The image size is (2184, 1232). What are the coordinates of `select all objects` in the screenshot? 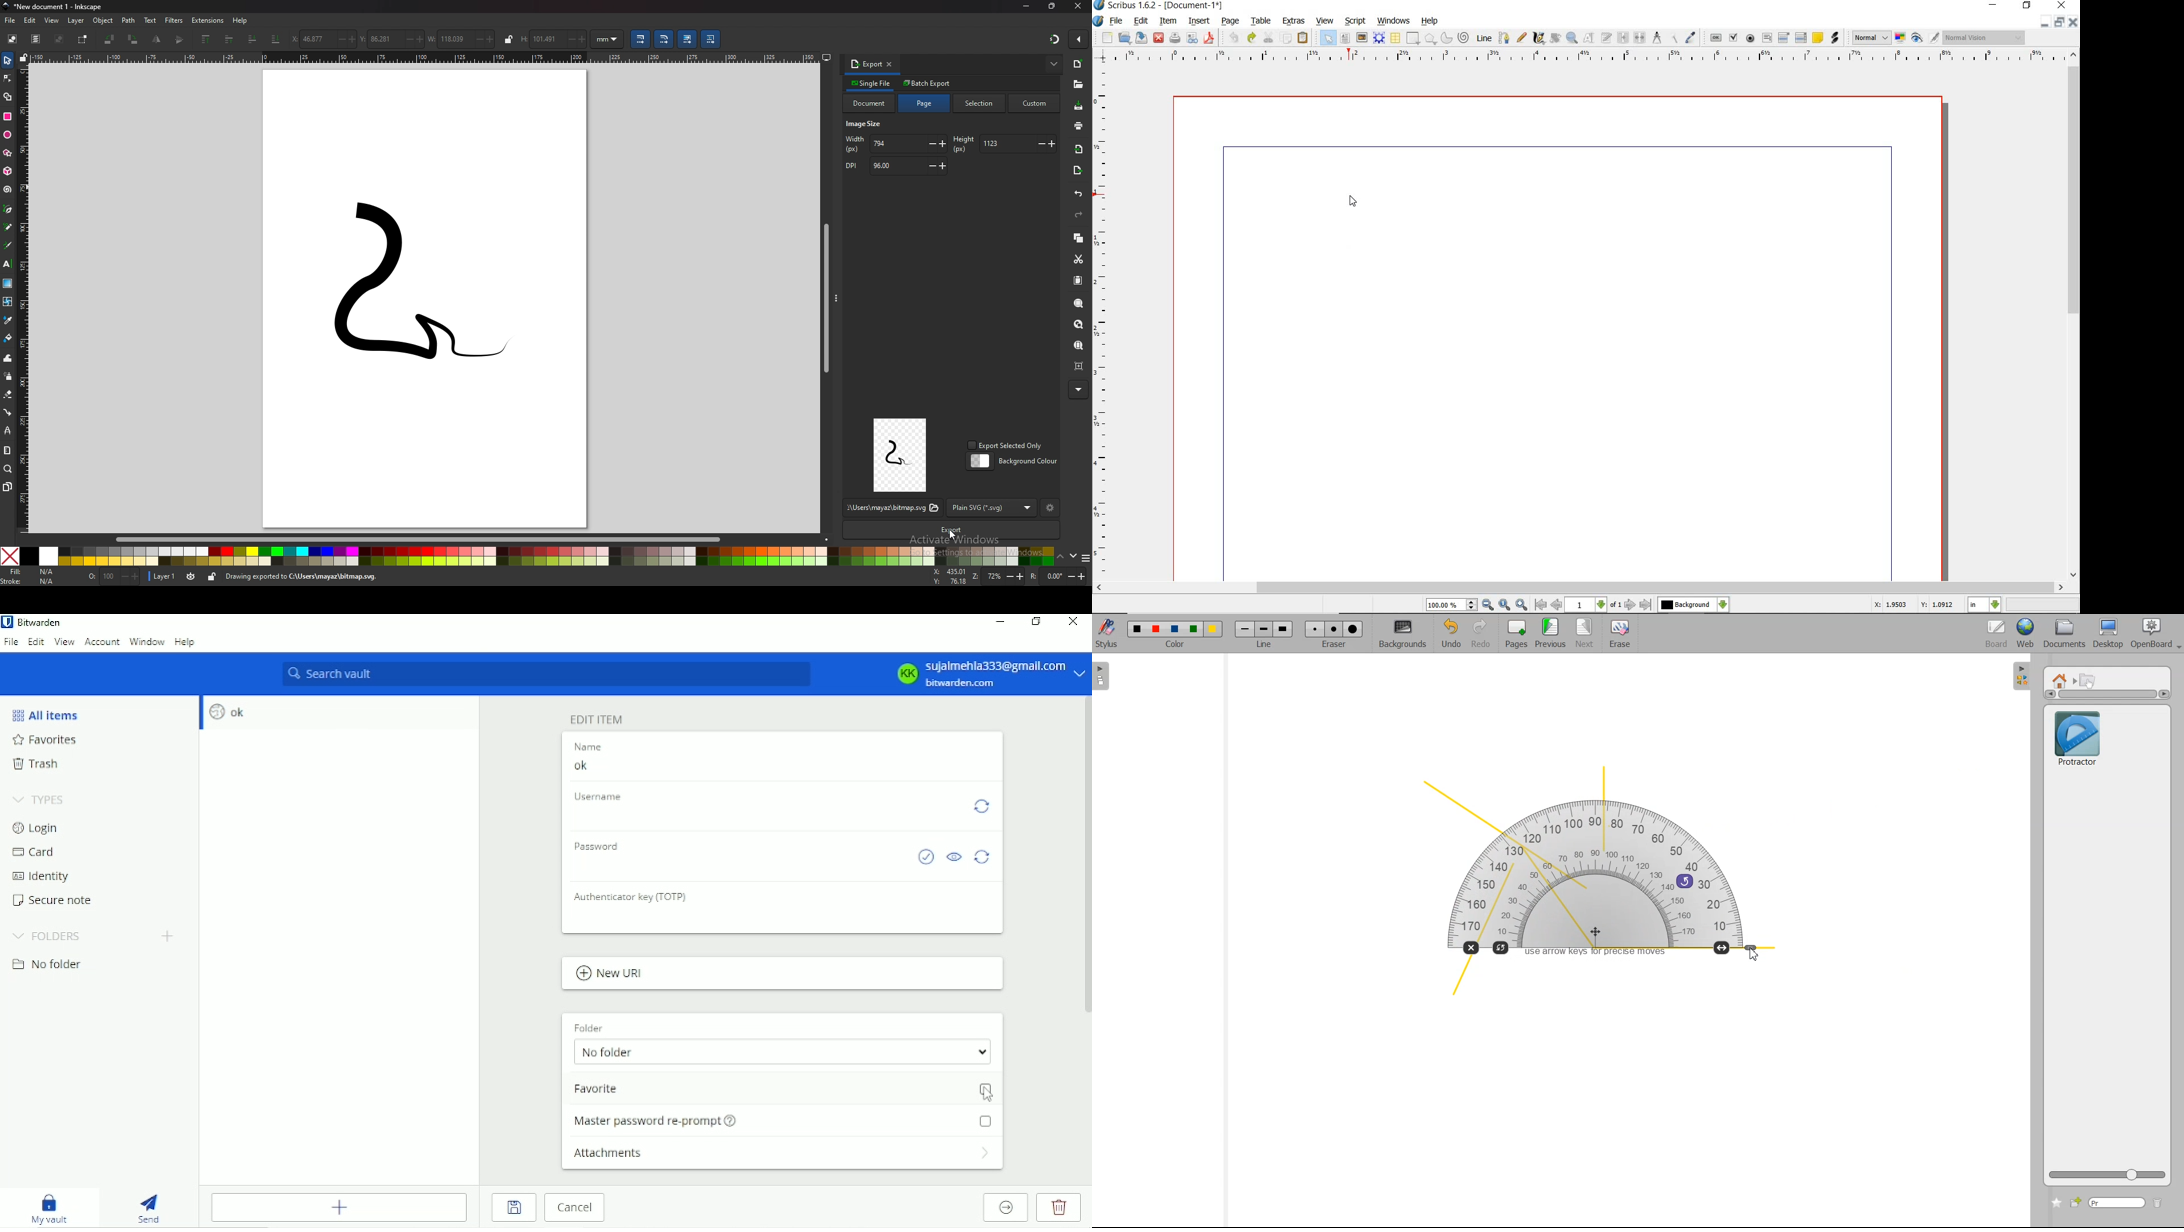 It's located at (11, 39).